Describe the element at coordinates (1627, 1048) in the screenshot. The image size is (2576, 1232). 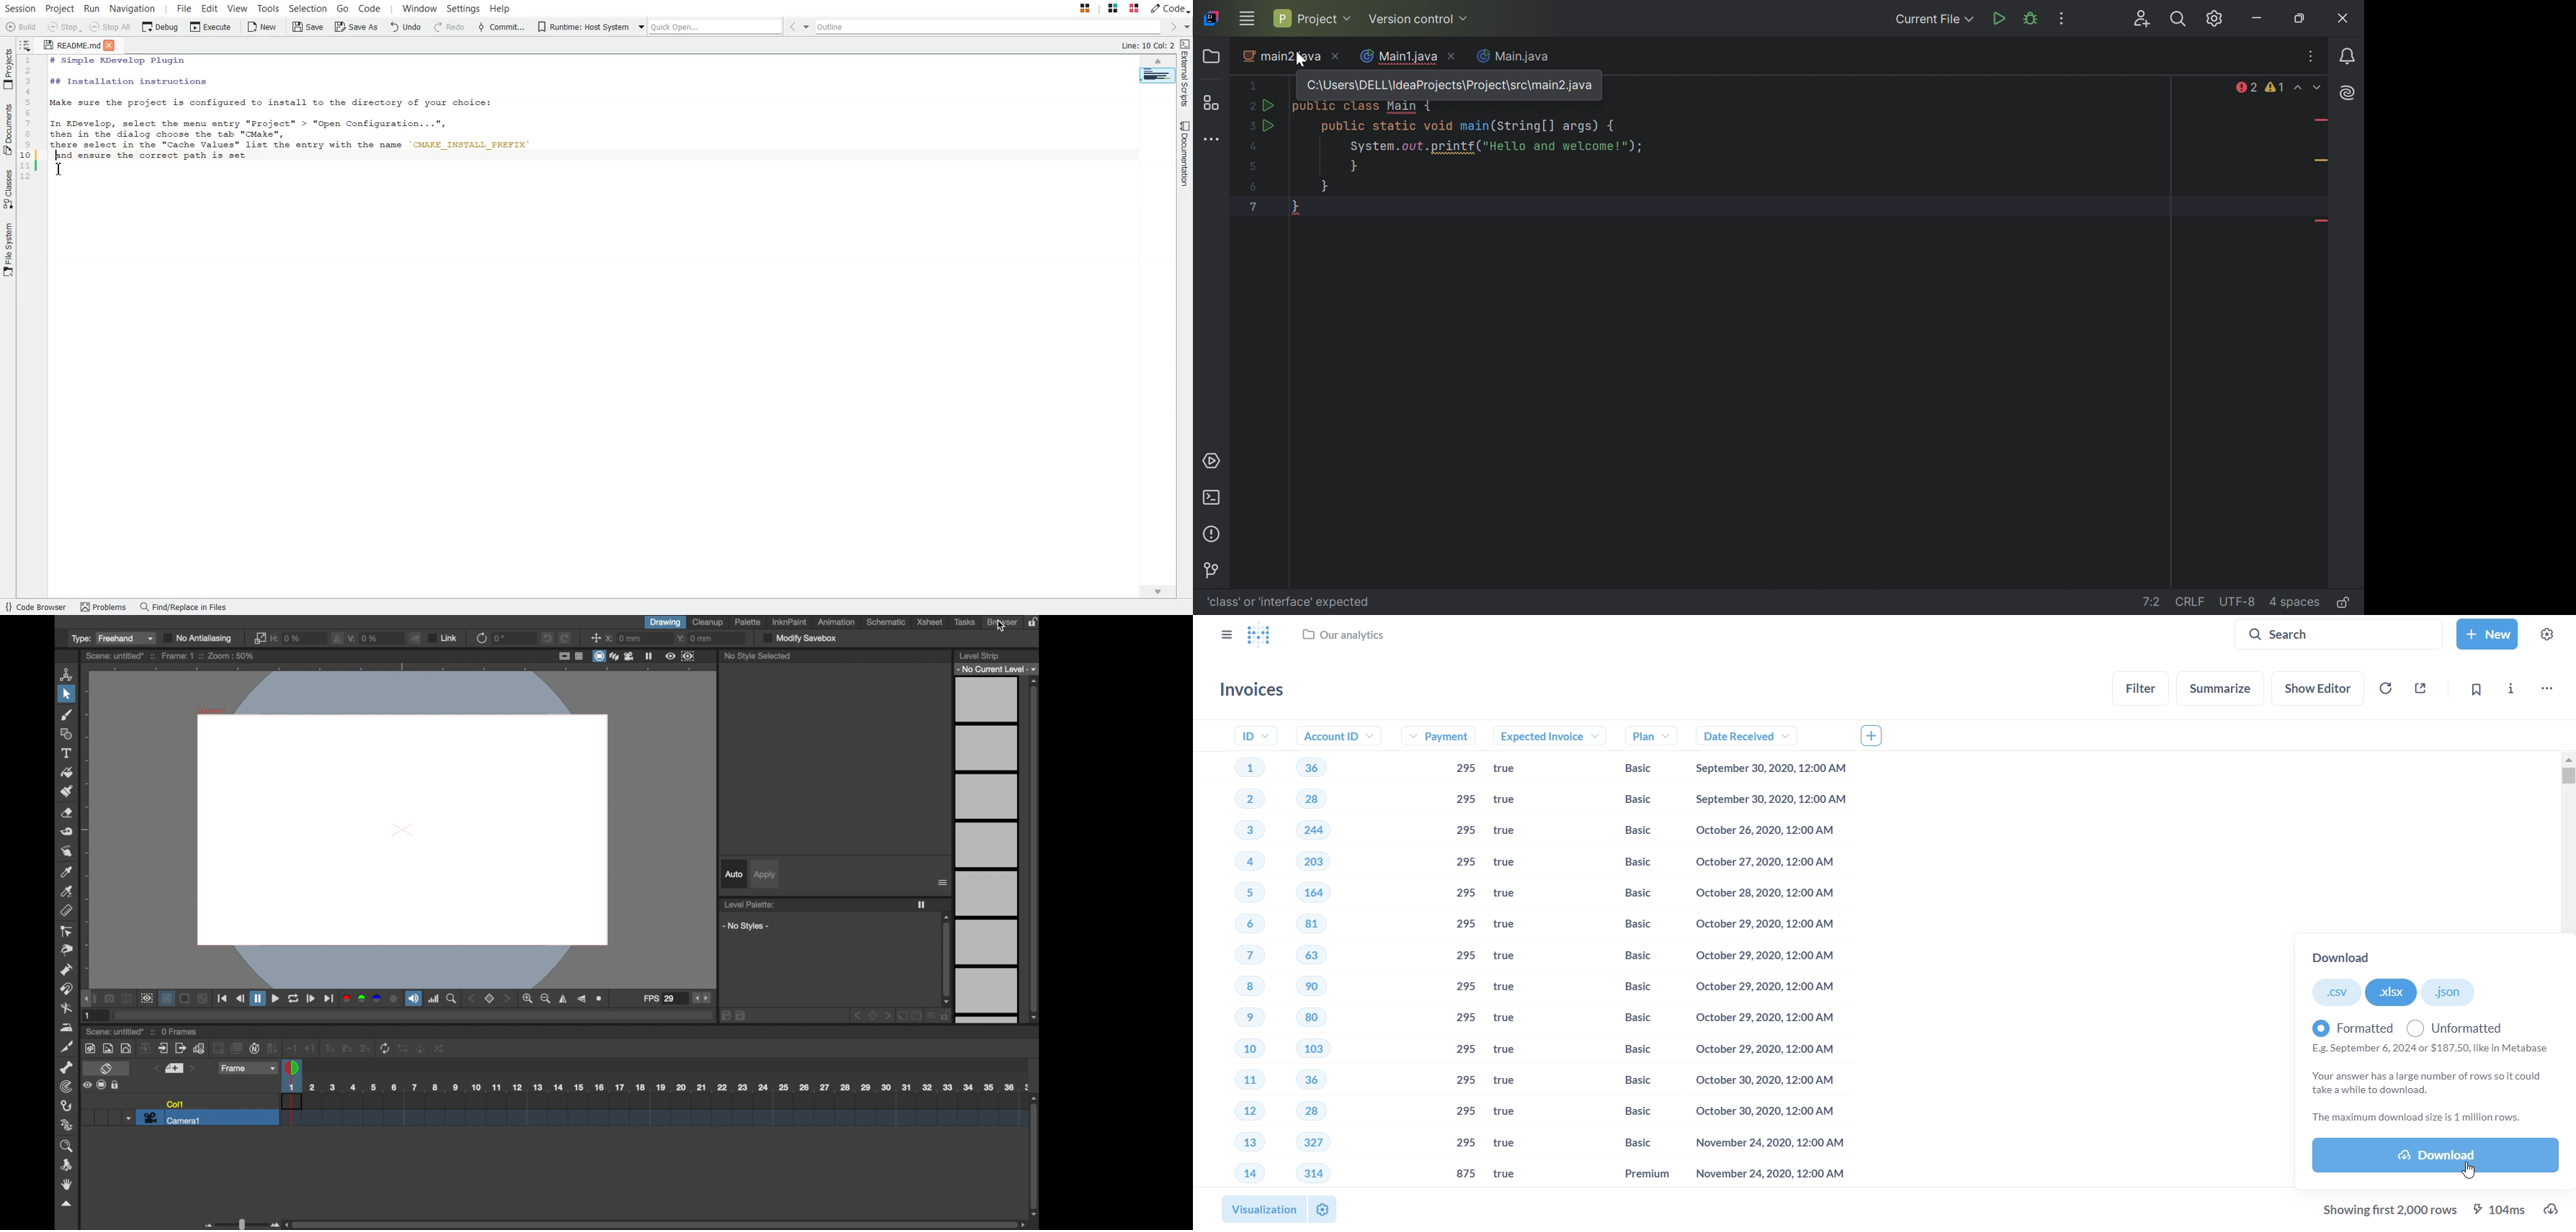
I see `Basic` at that location.